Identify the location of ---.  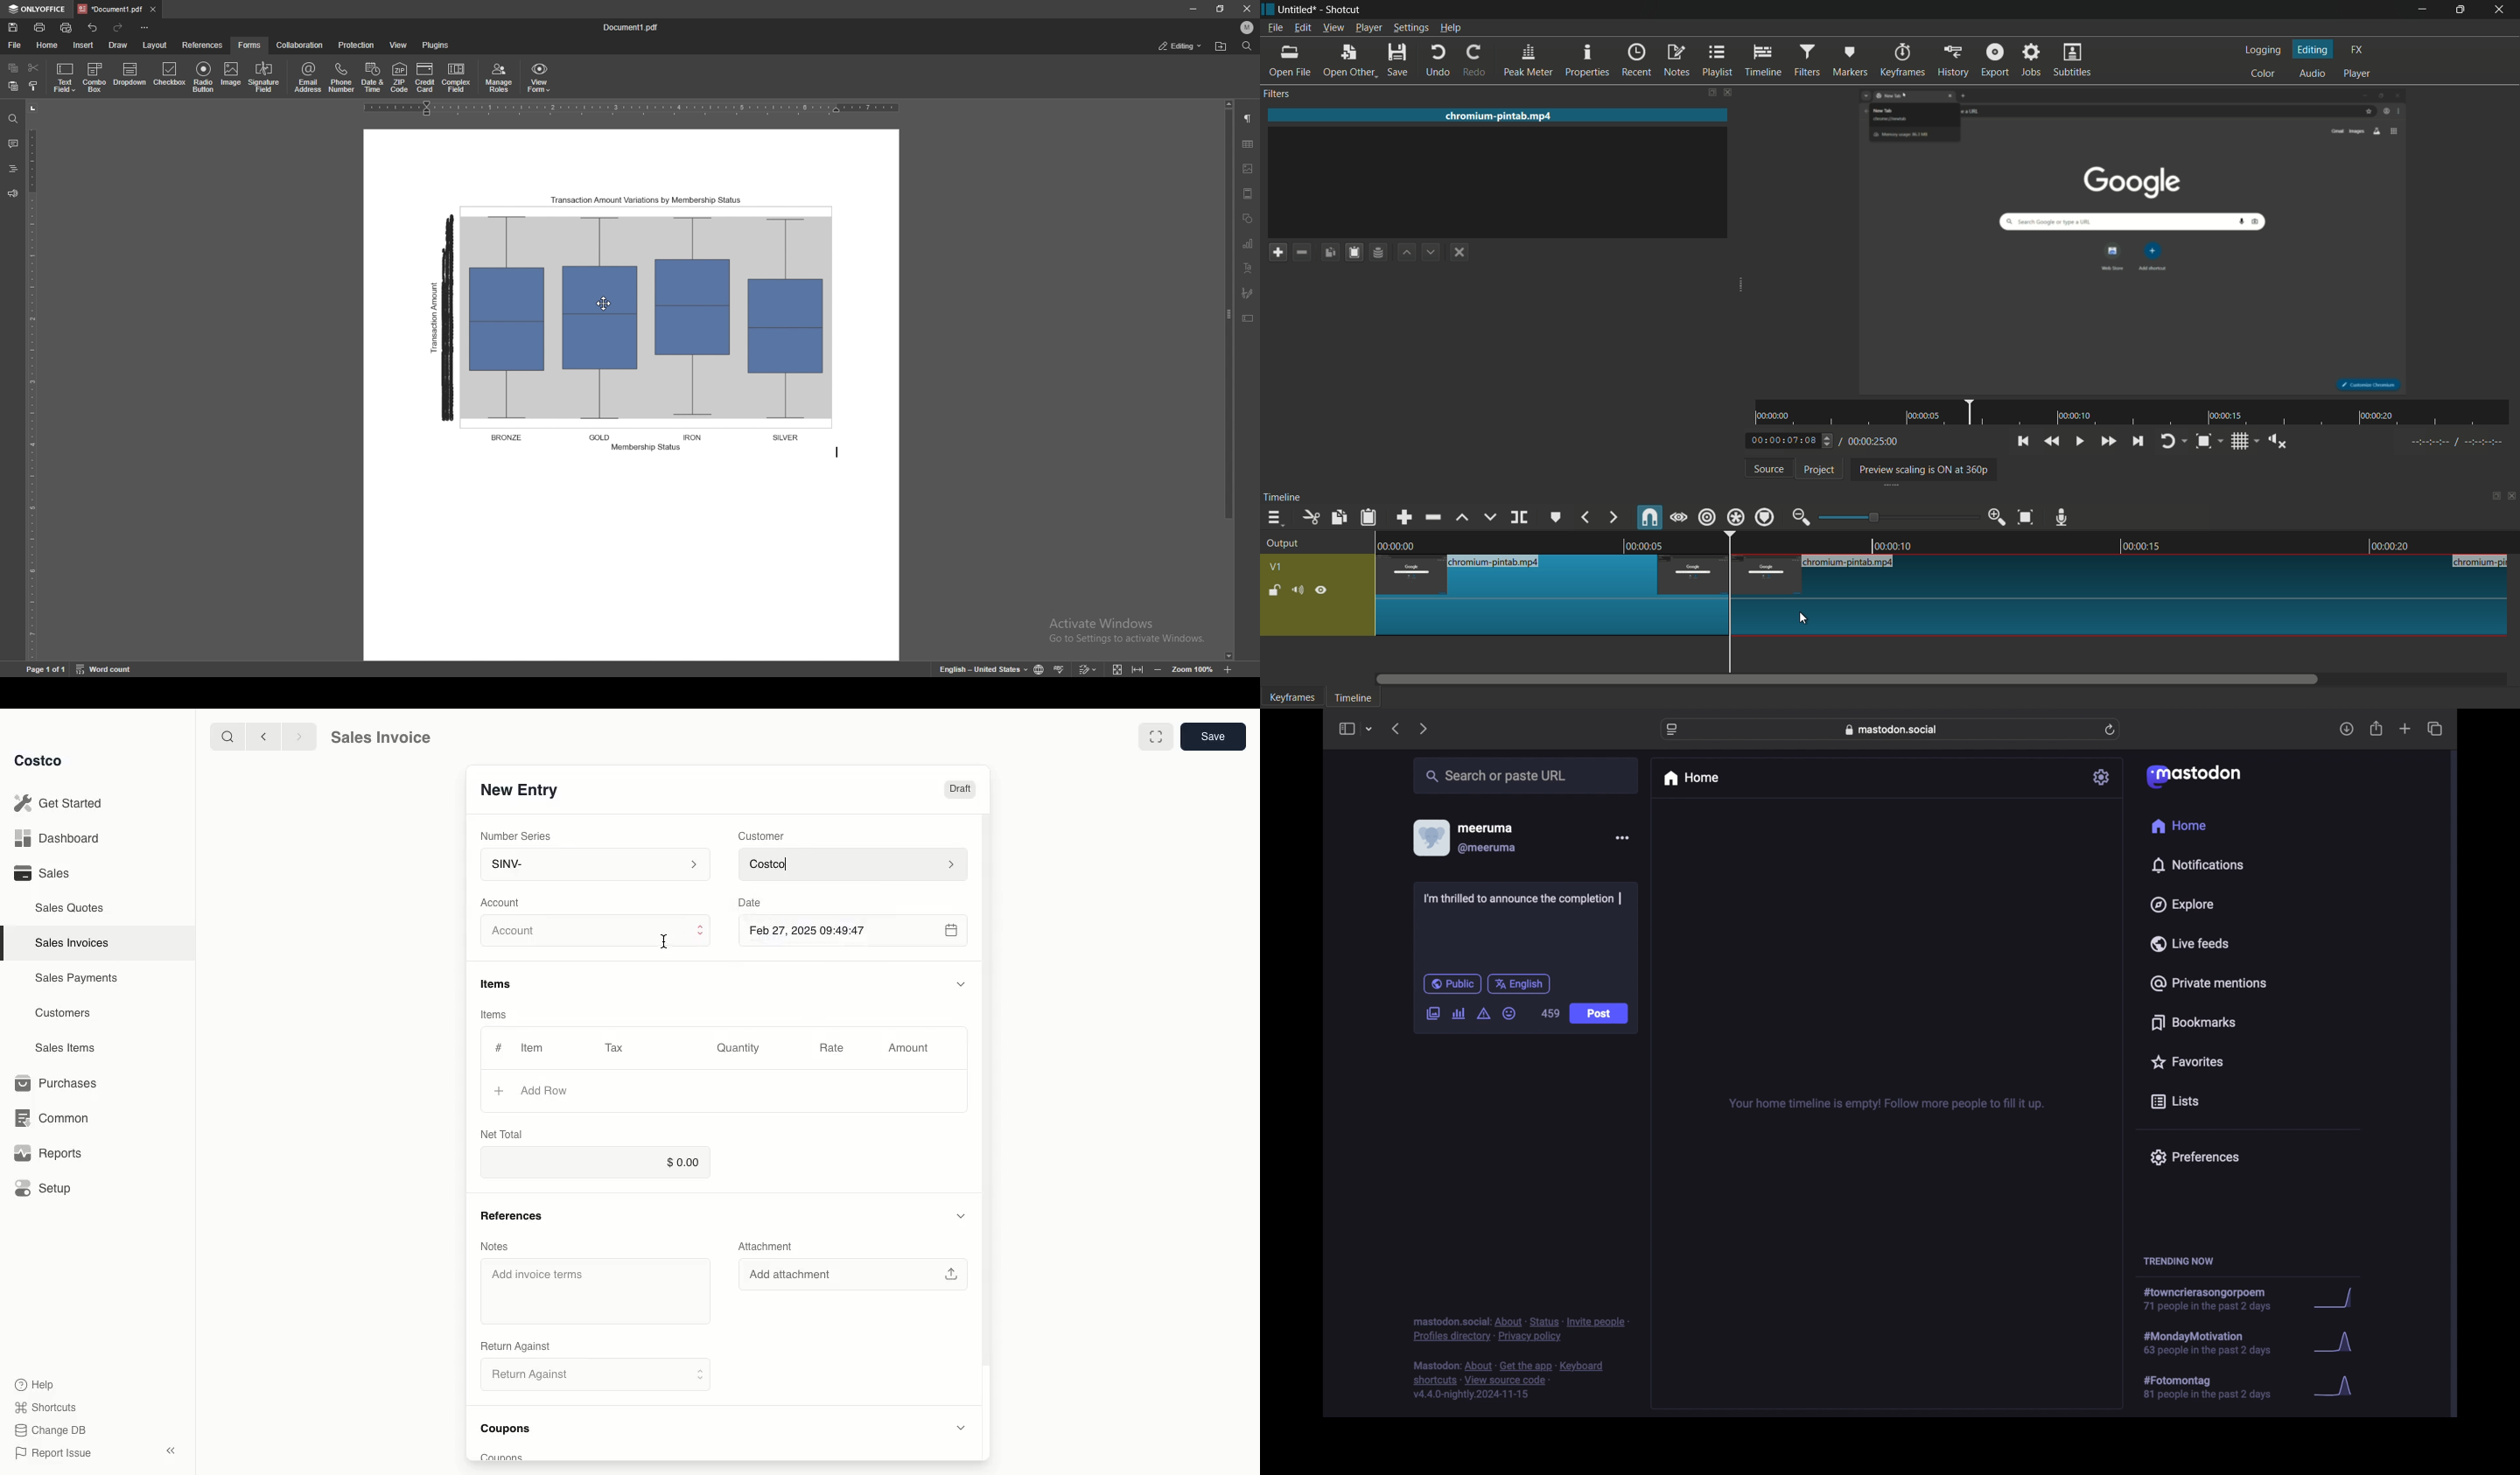
(2456, 442).